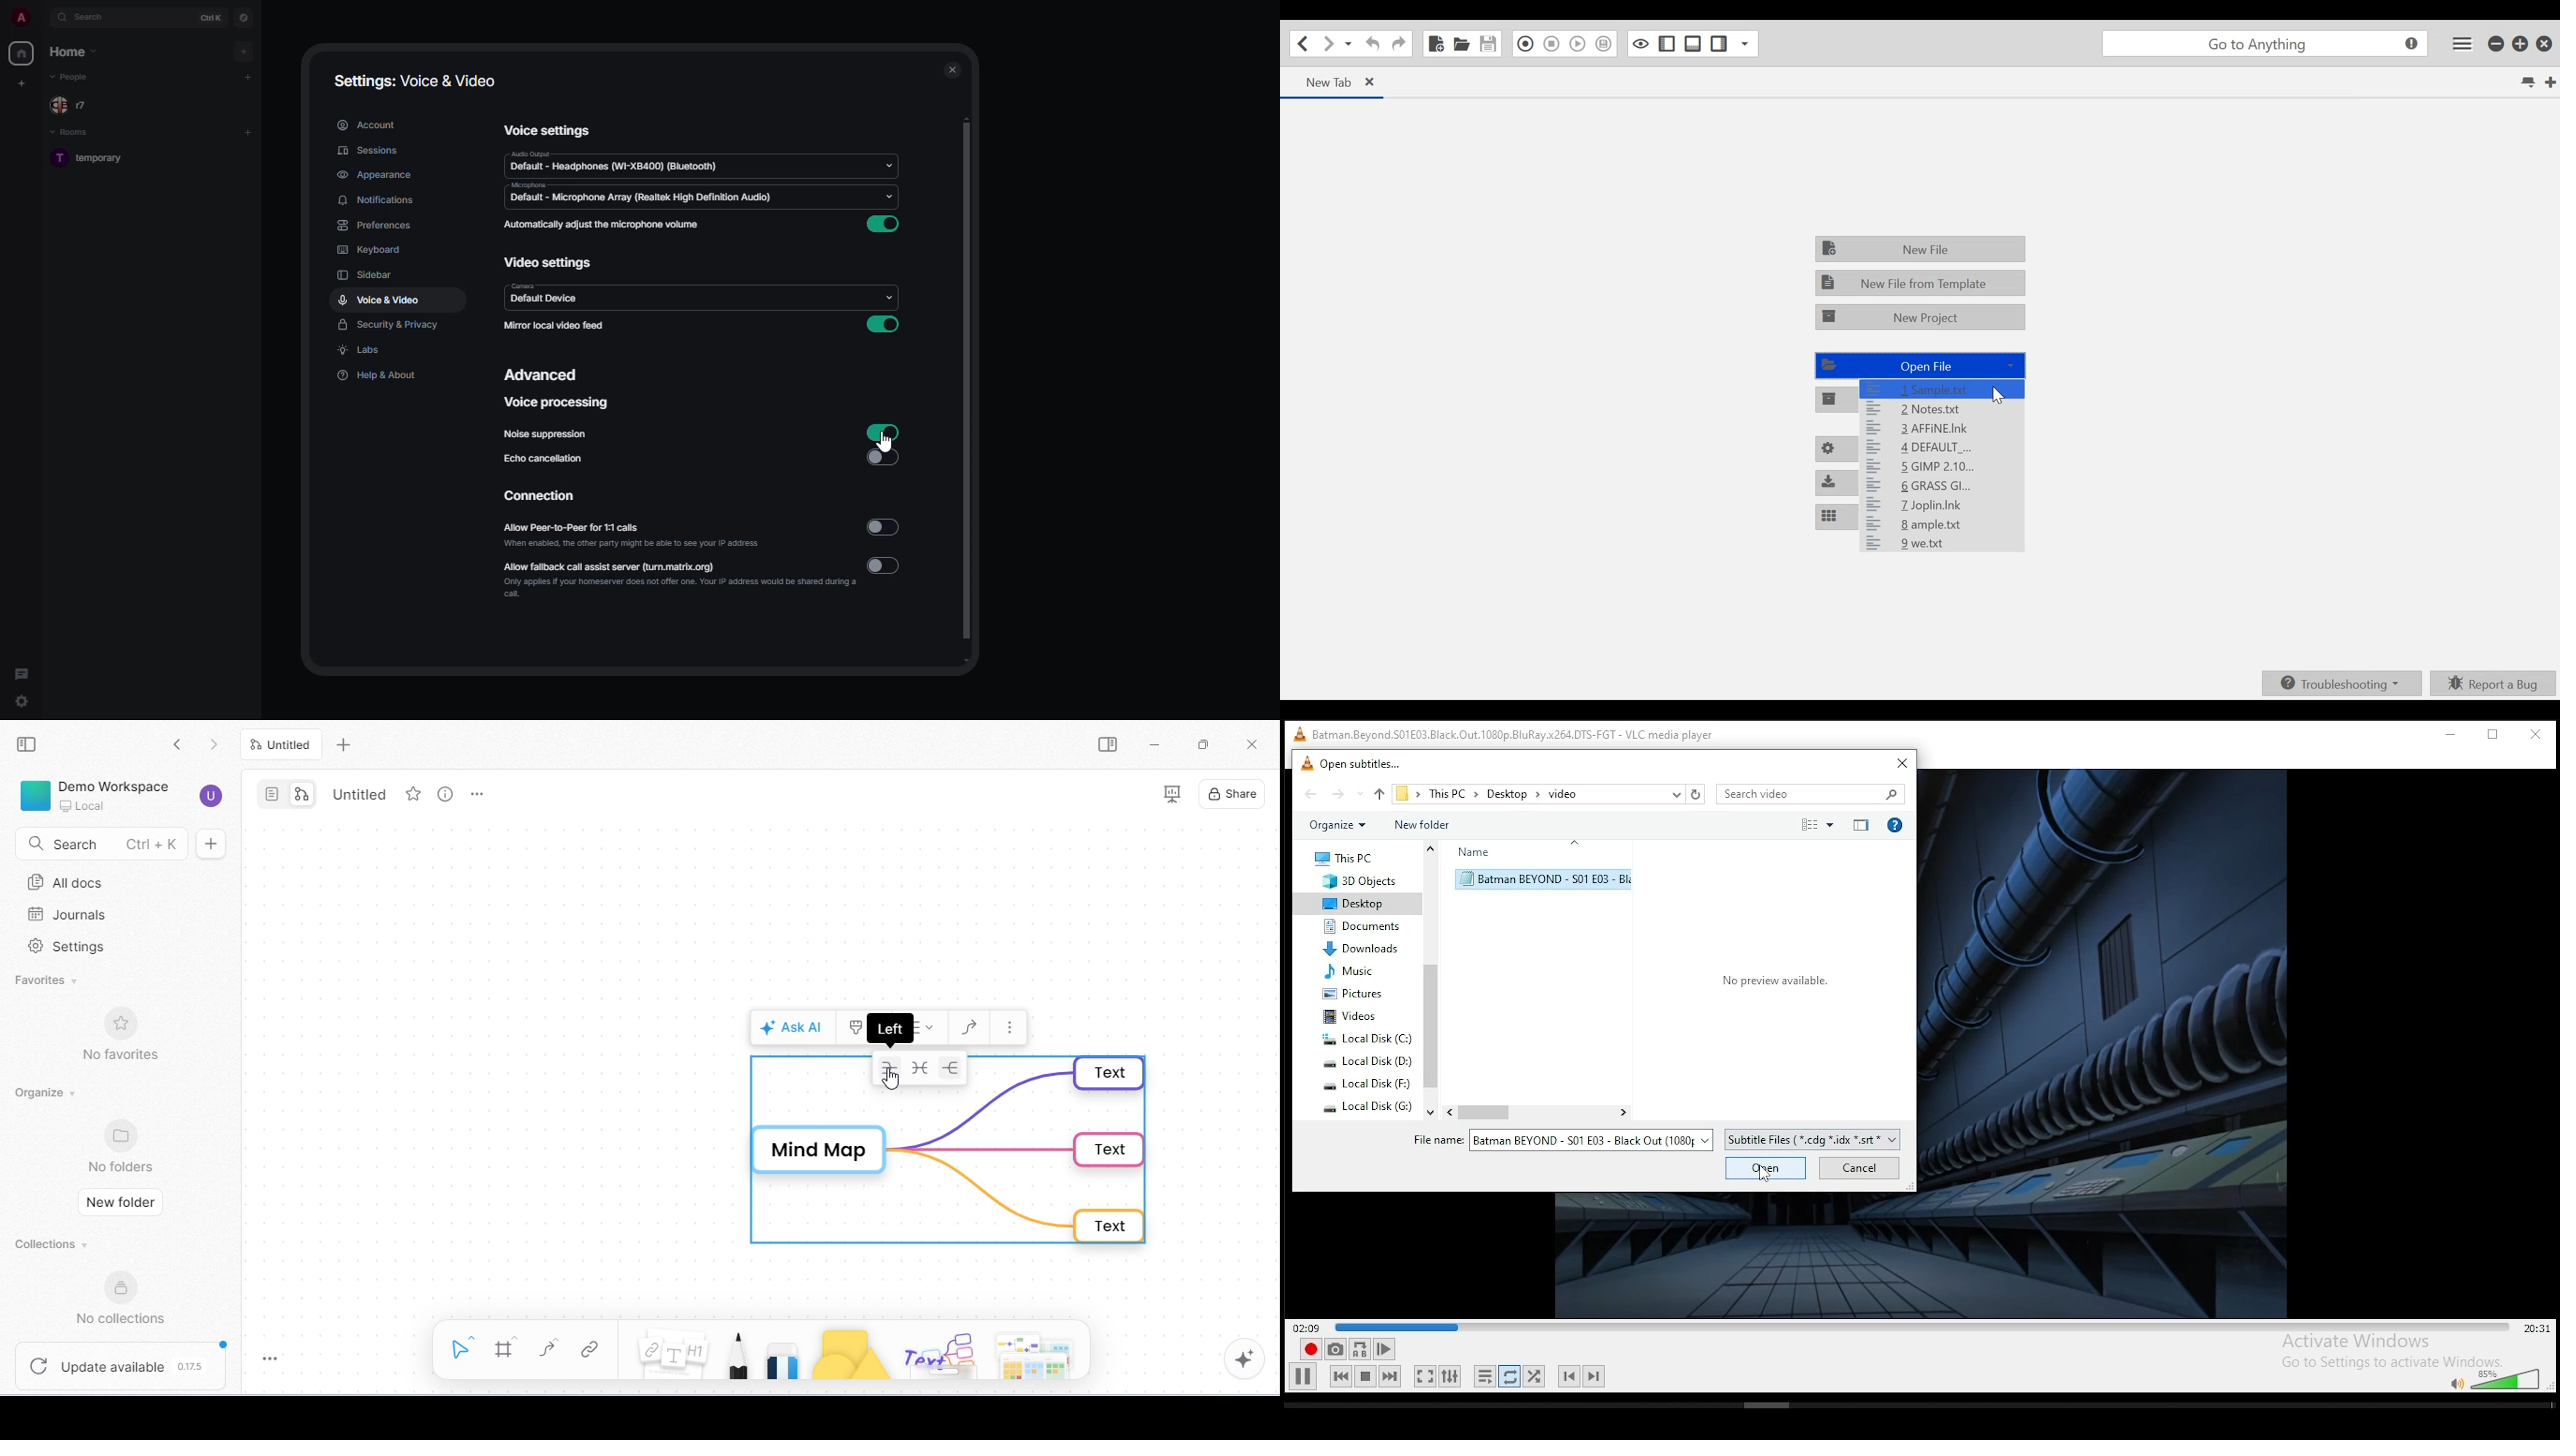 This screenshot has height=1456, width=2576. I want to click on left, so click(891, 1069).